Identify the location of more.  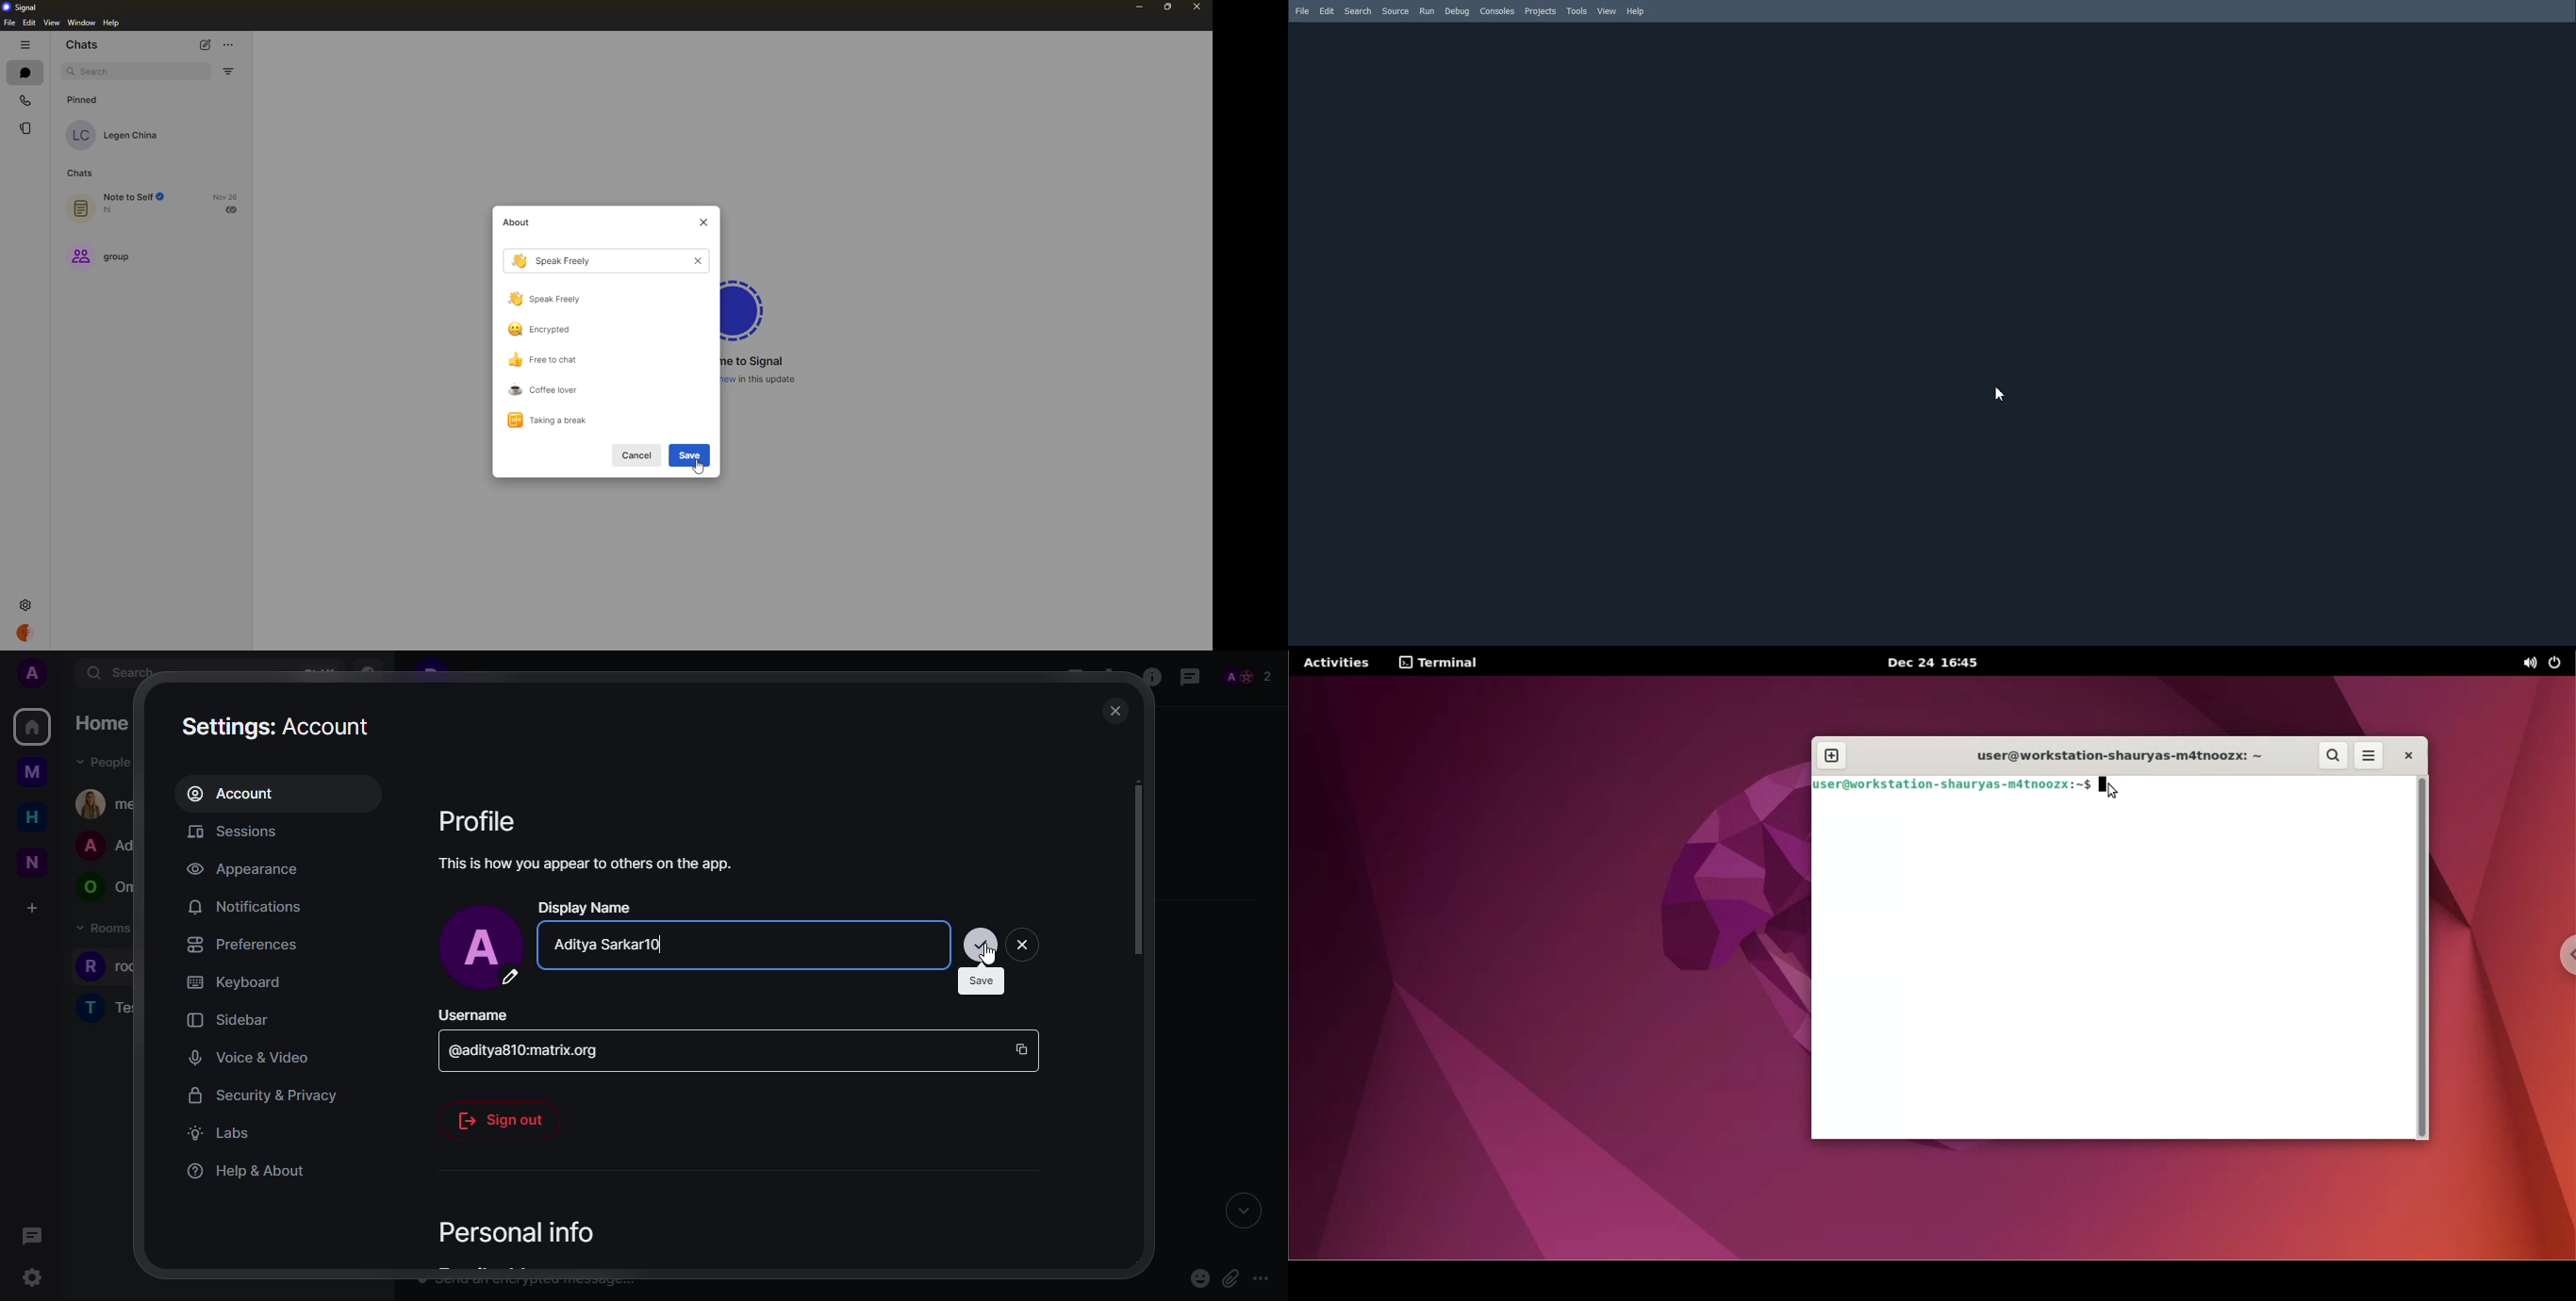
(229, 42).